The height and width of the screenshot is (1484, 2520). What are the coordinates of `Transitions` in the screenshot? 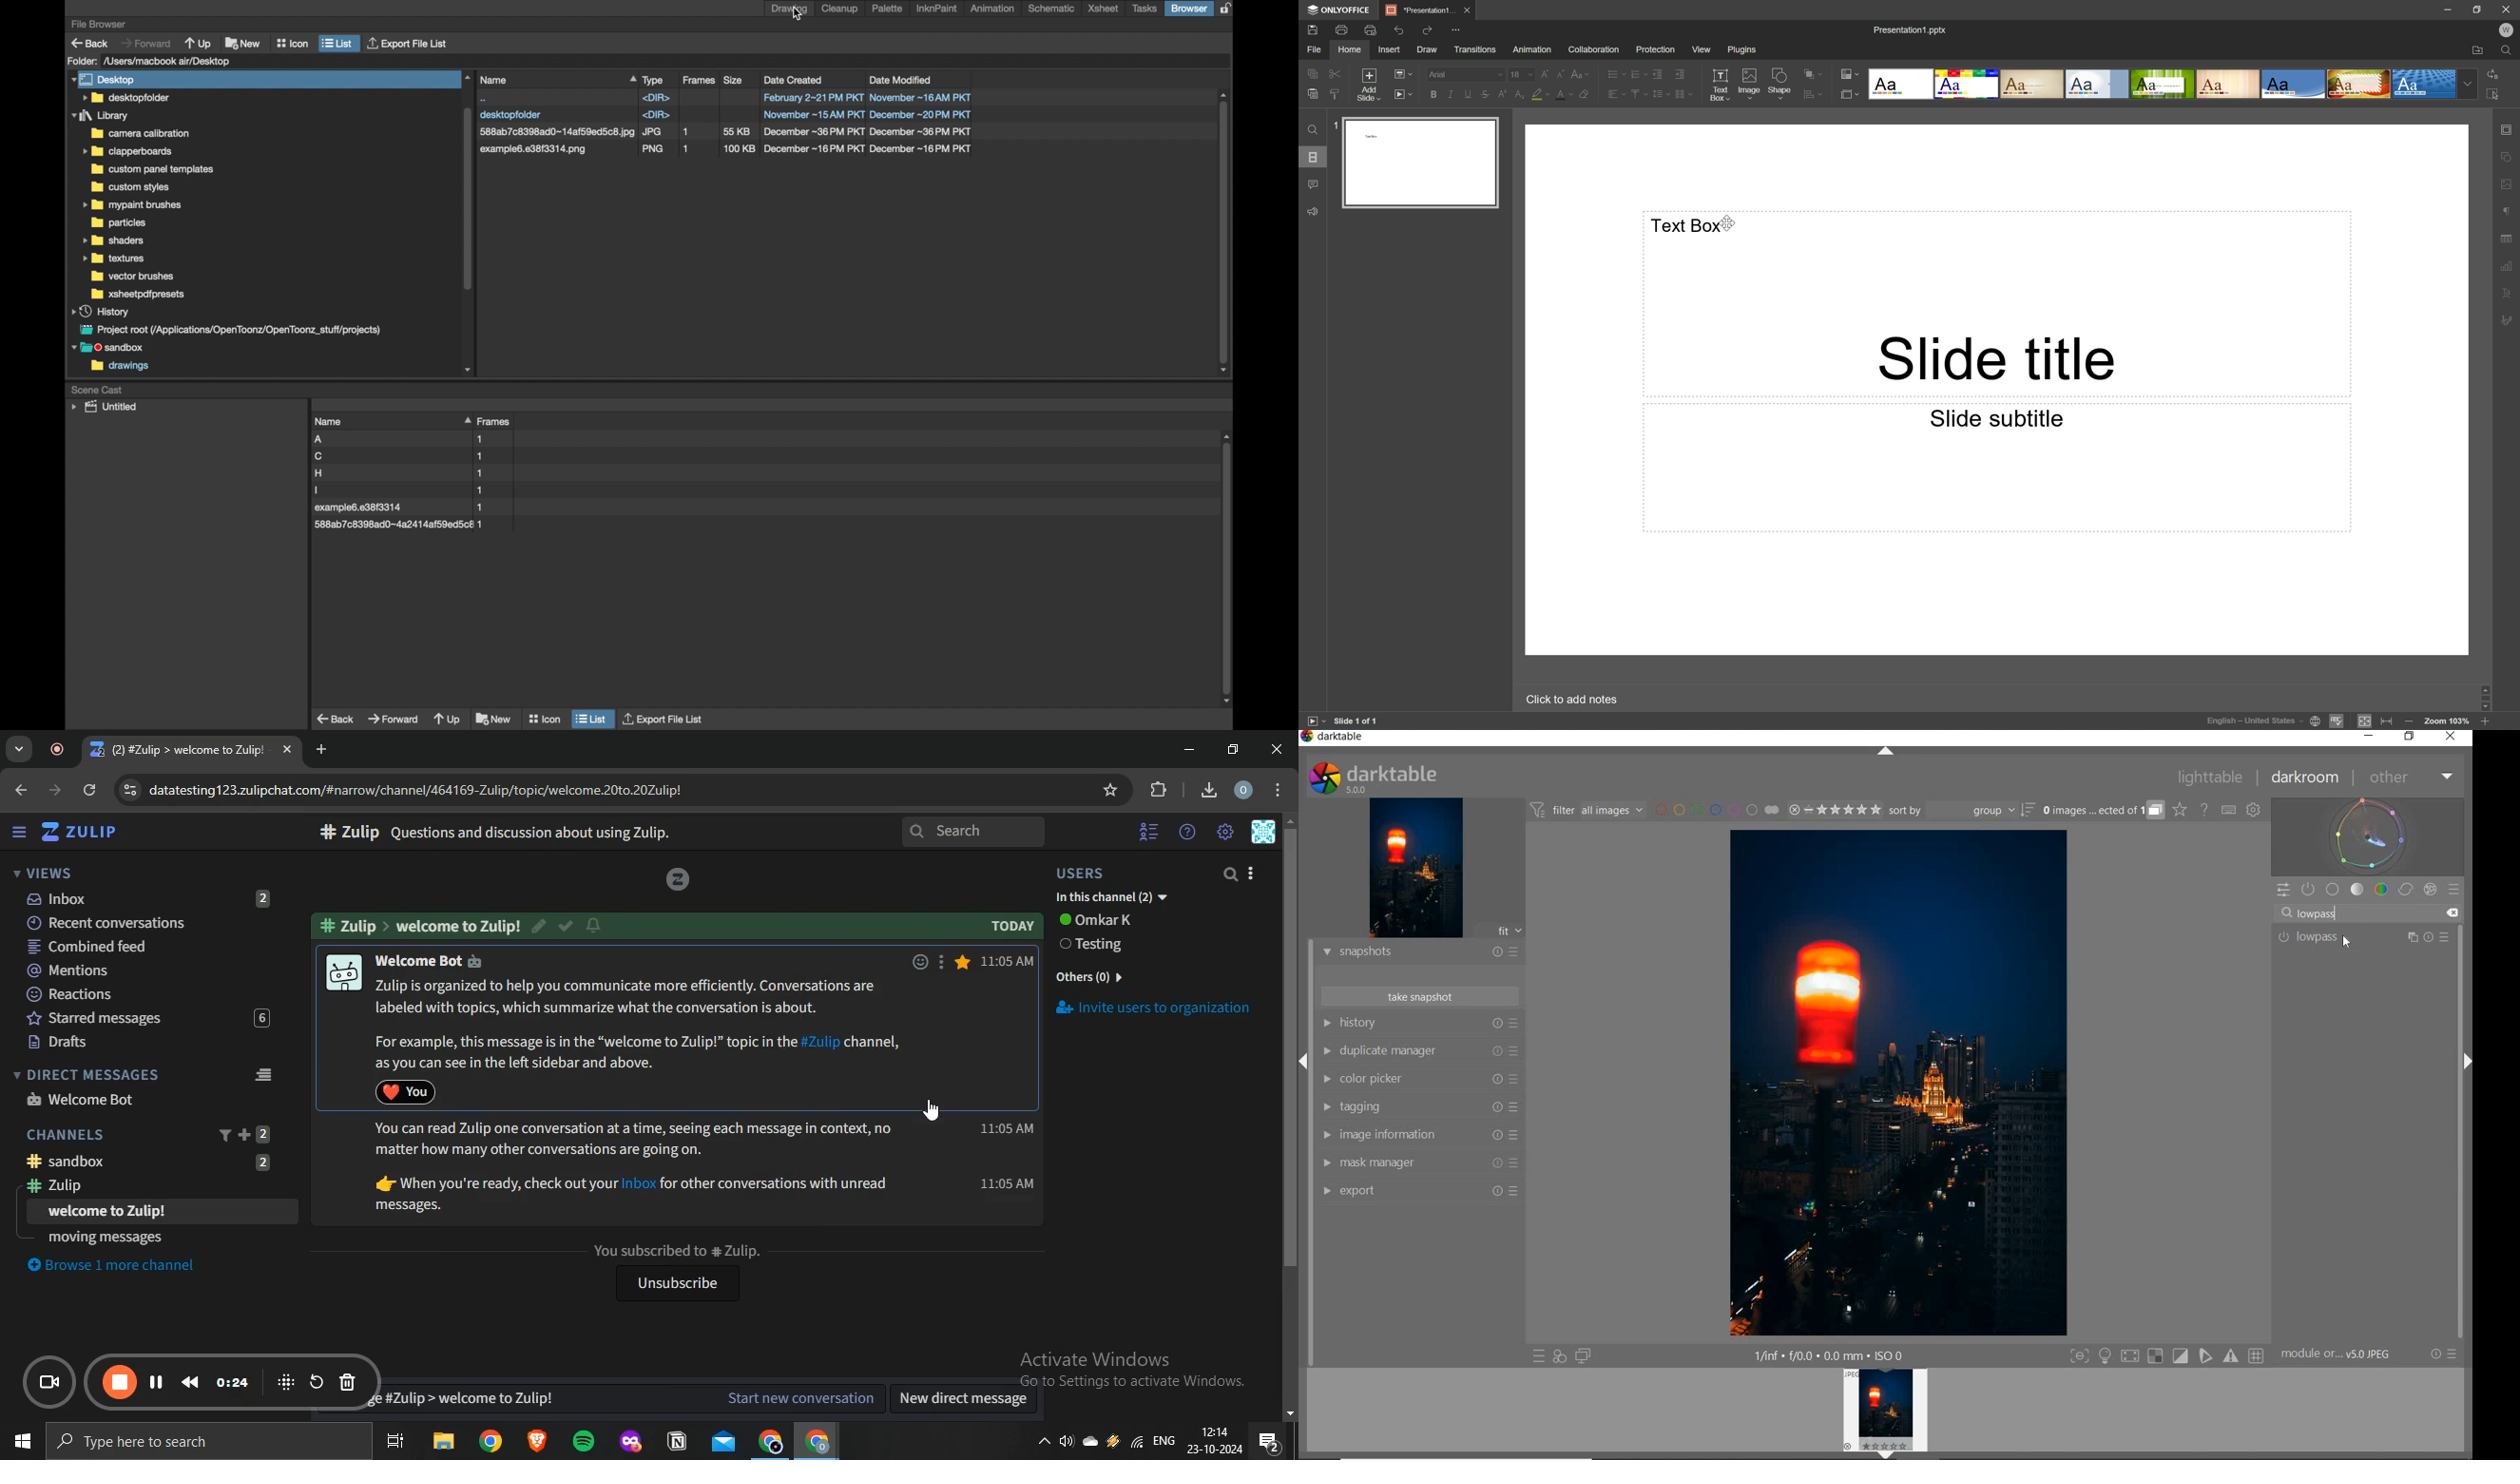 It's located at (1476, 49).